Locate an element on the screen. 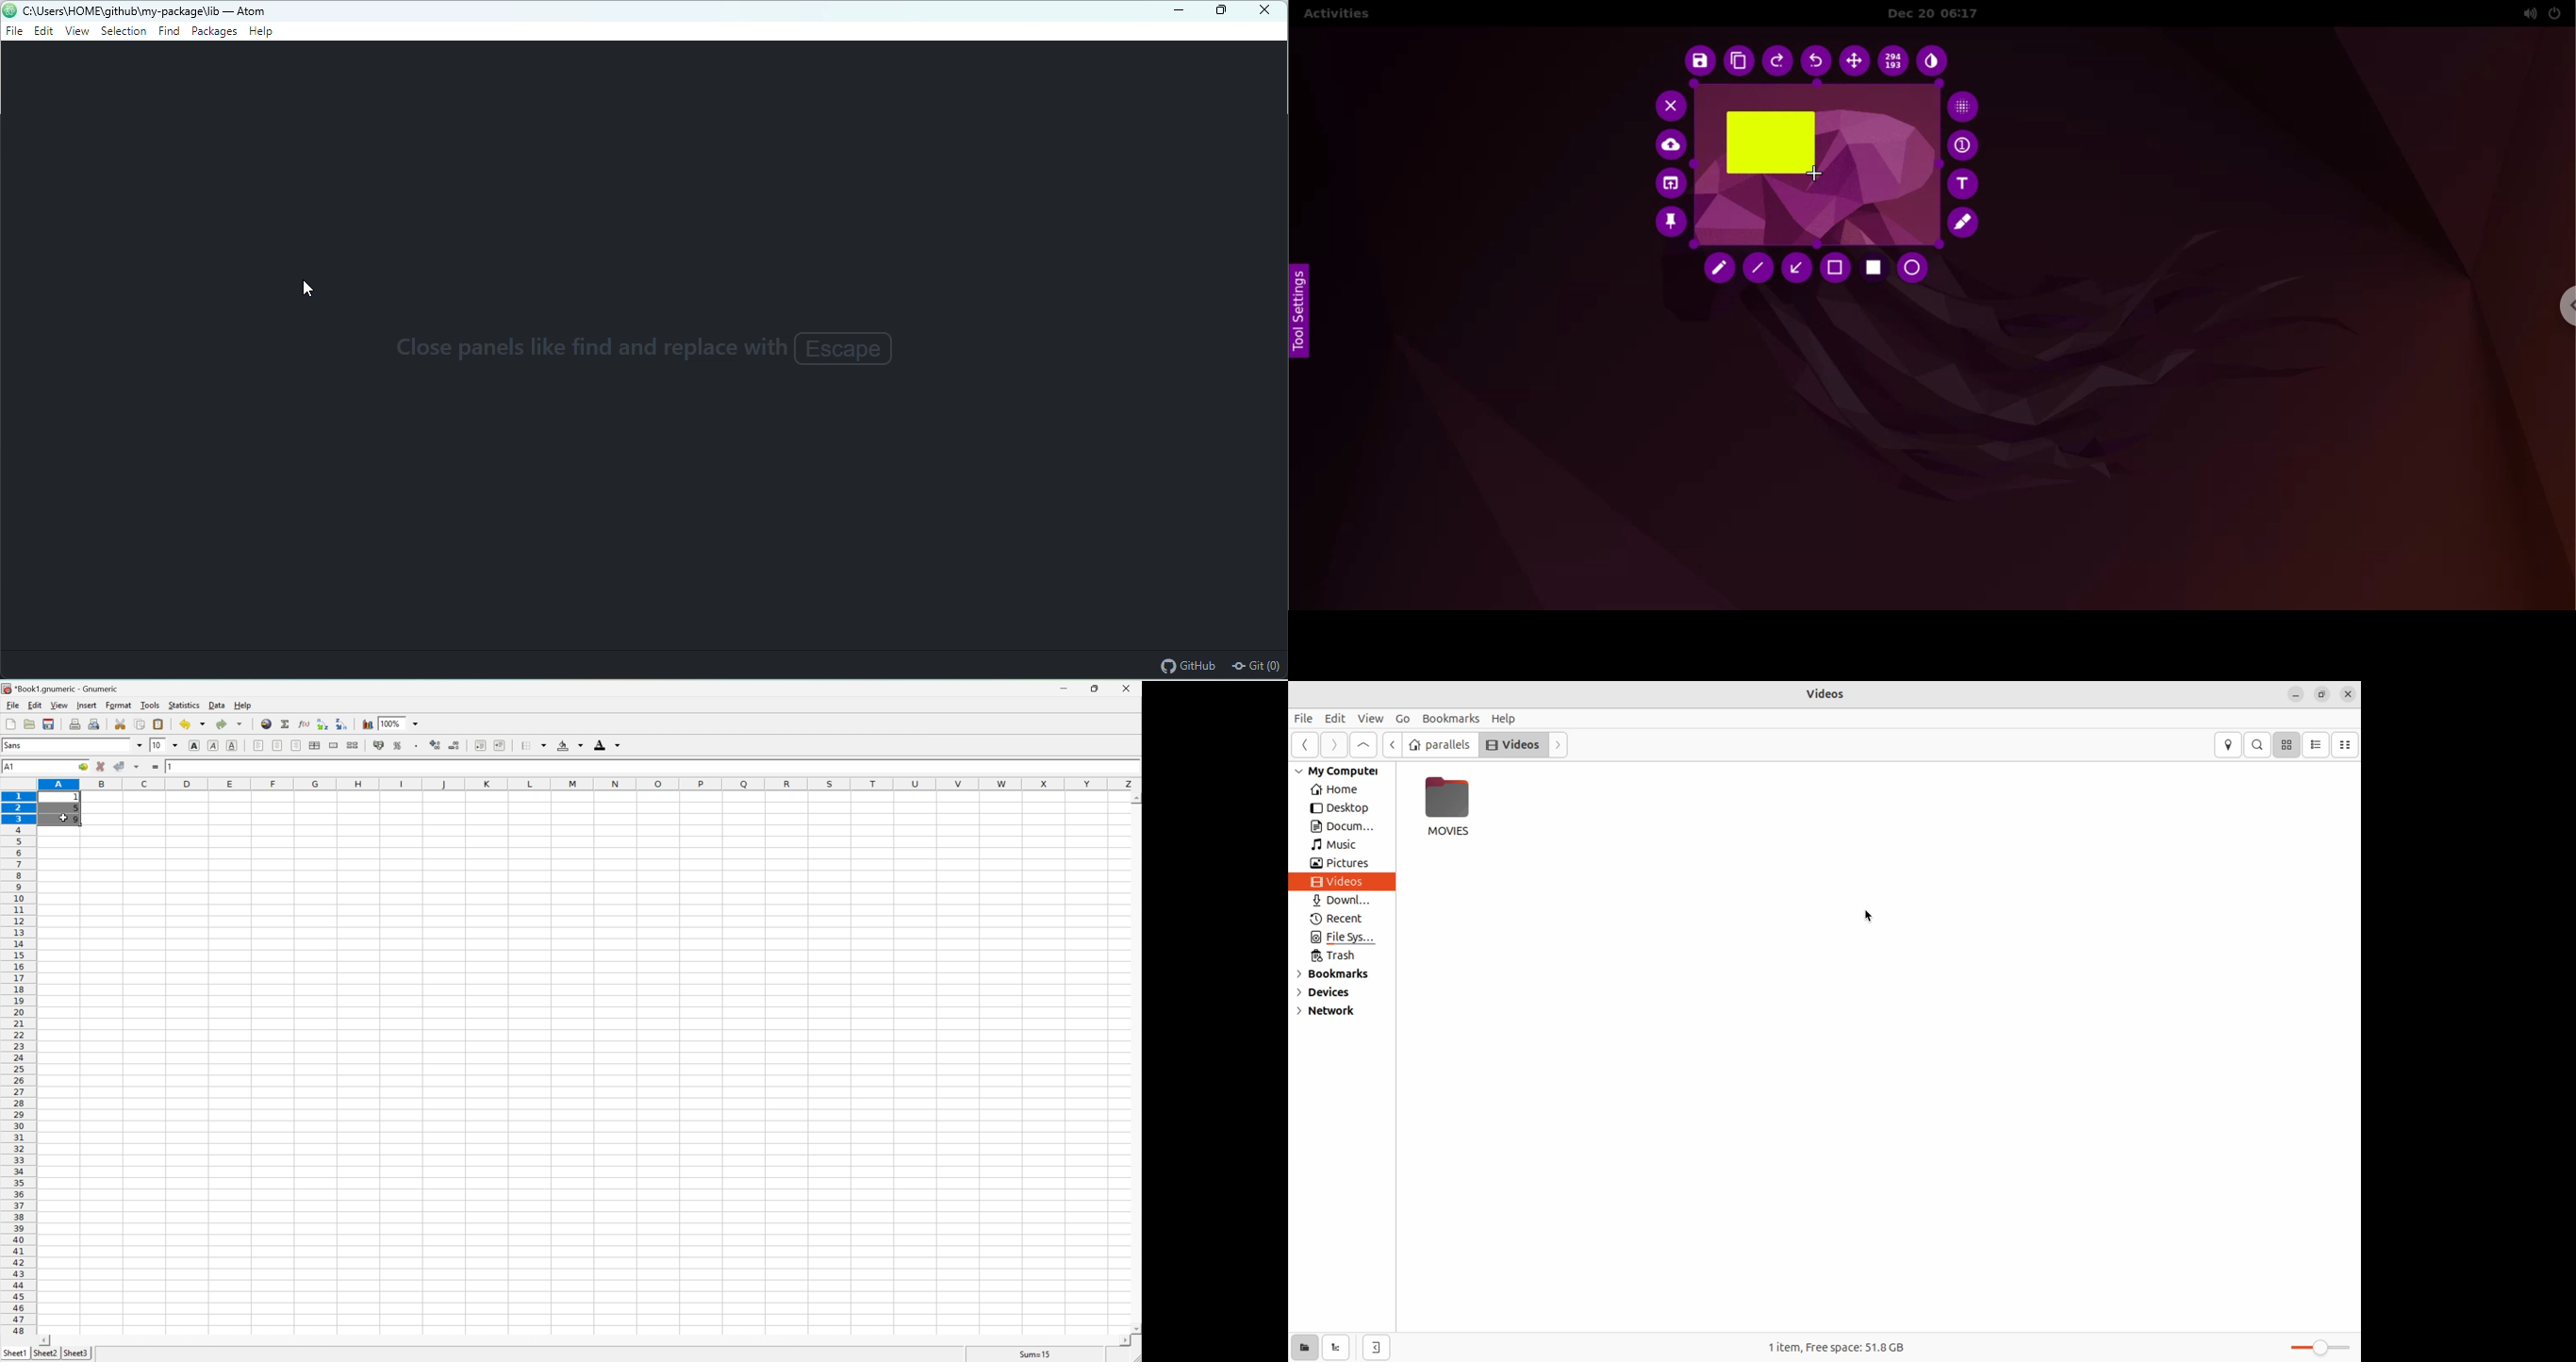  git is located at coordinates (1257, 667).